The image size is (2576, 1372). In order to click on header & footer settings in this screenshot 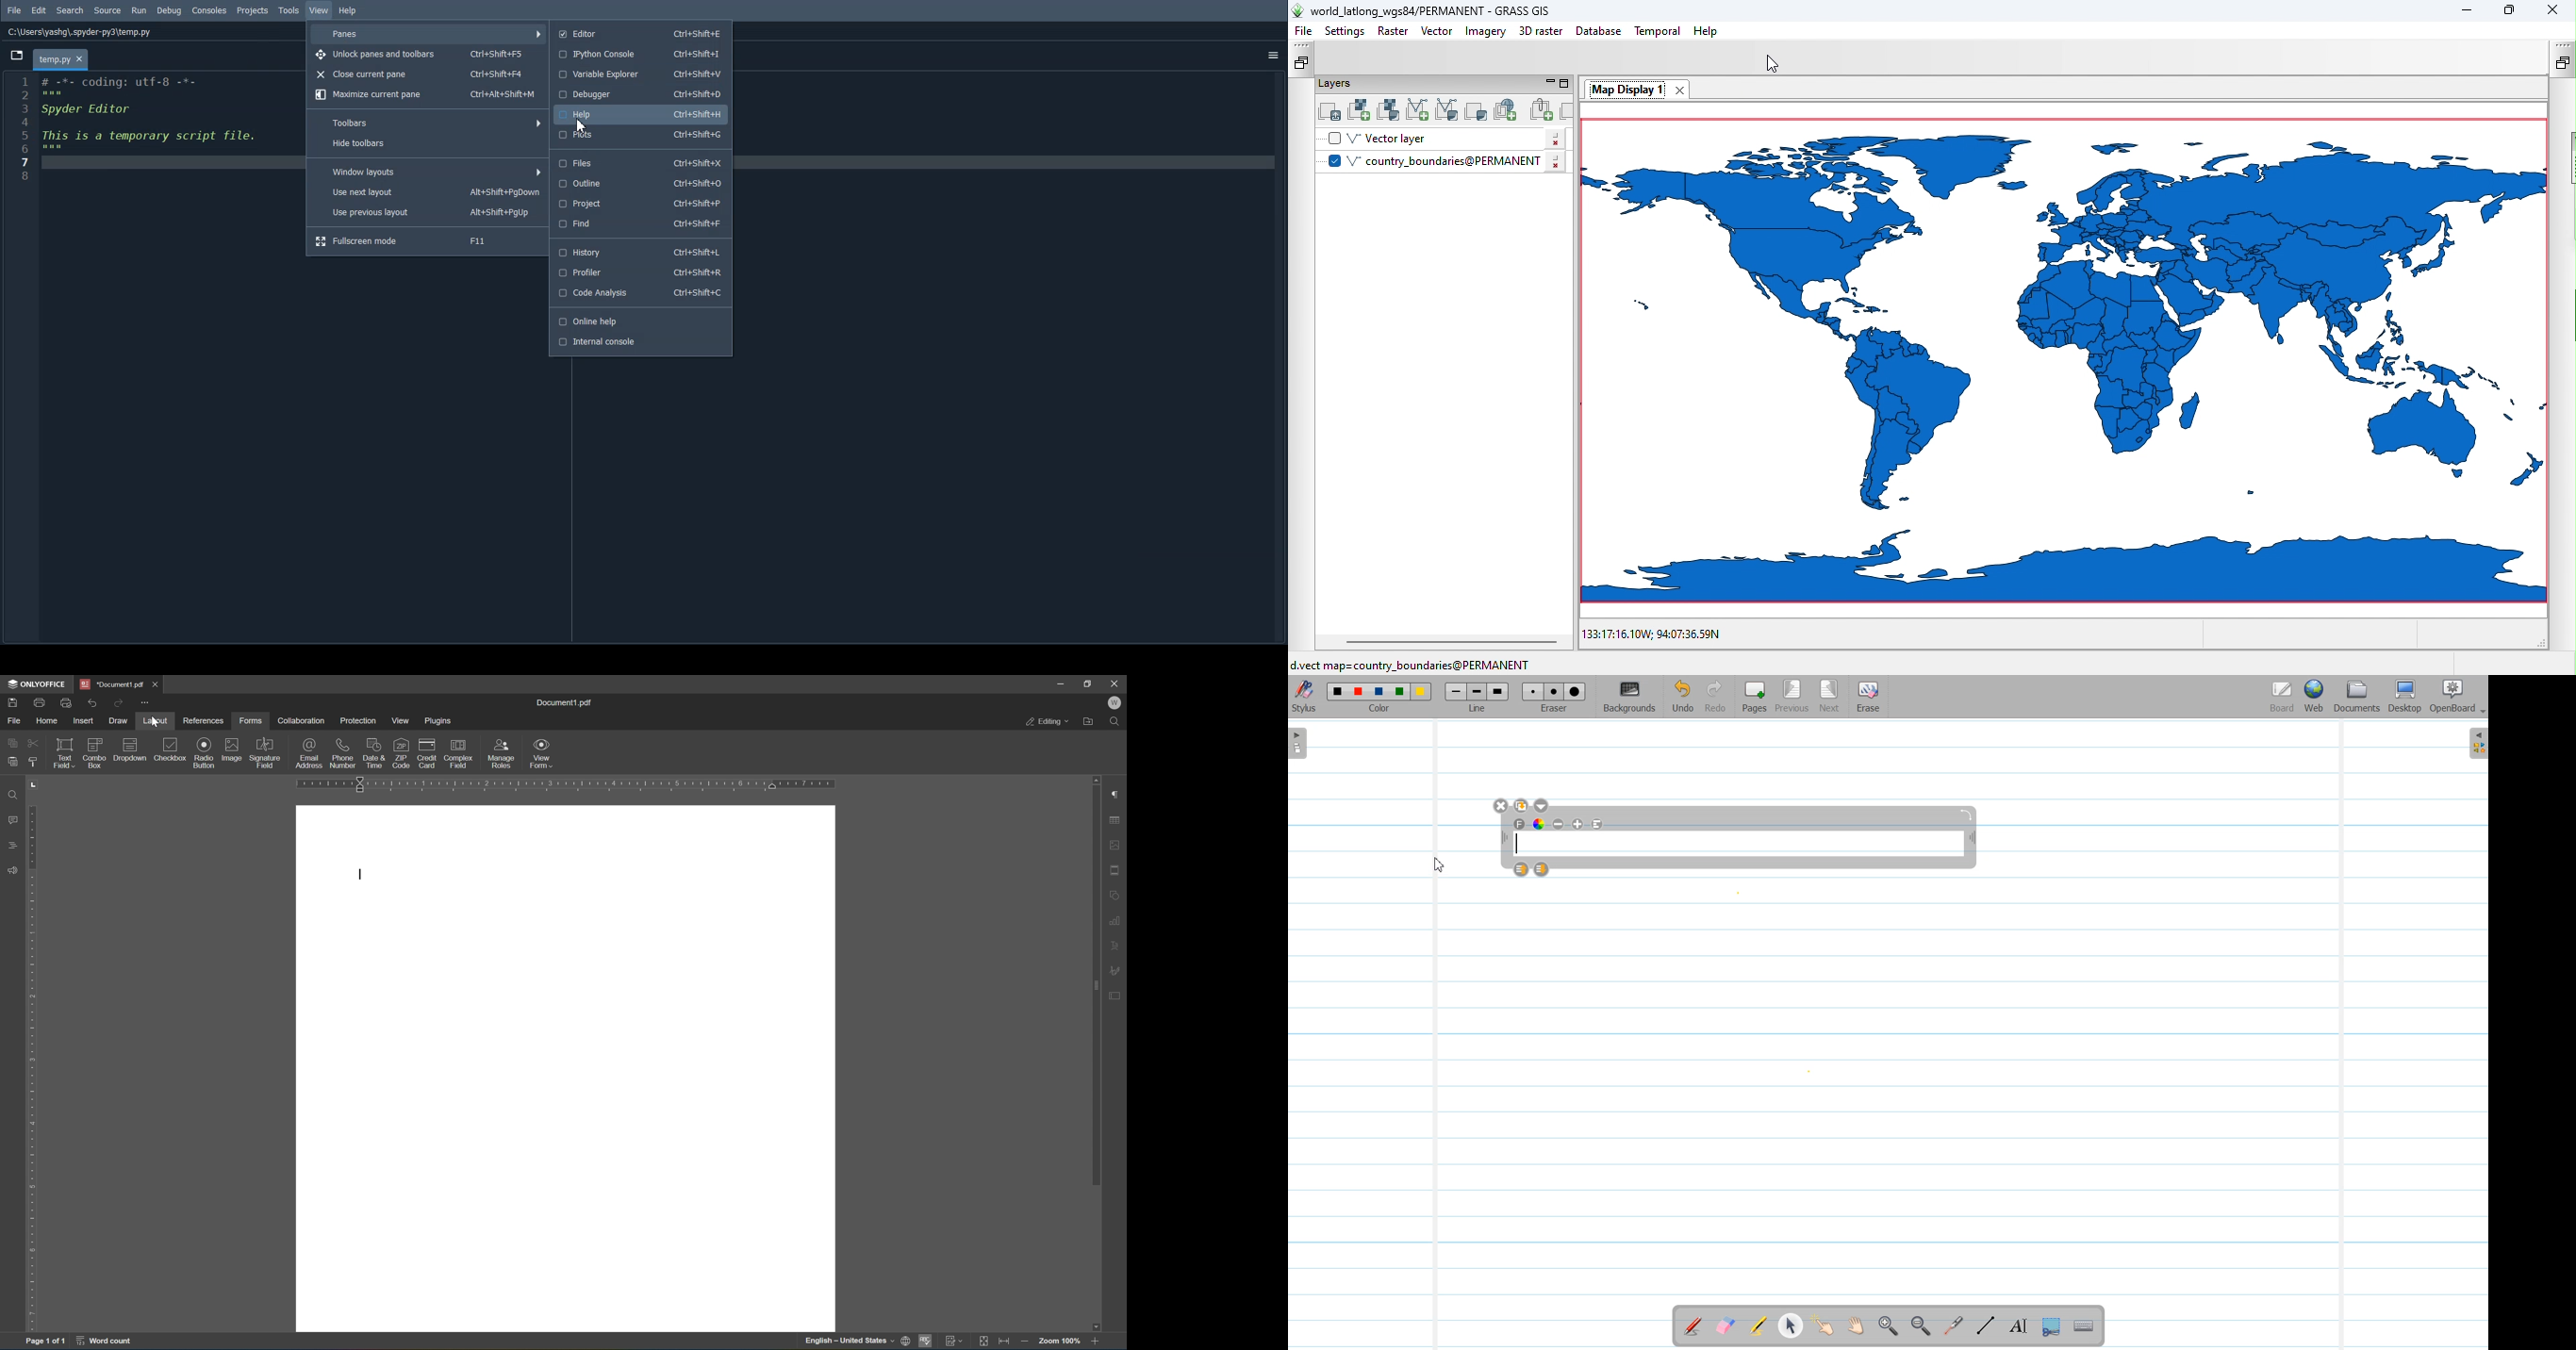, I will do `click(1116, 870)`.